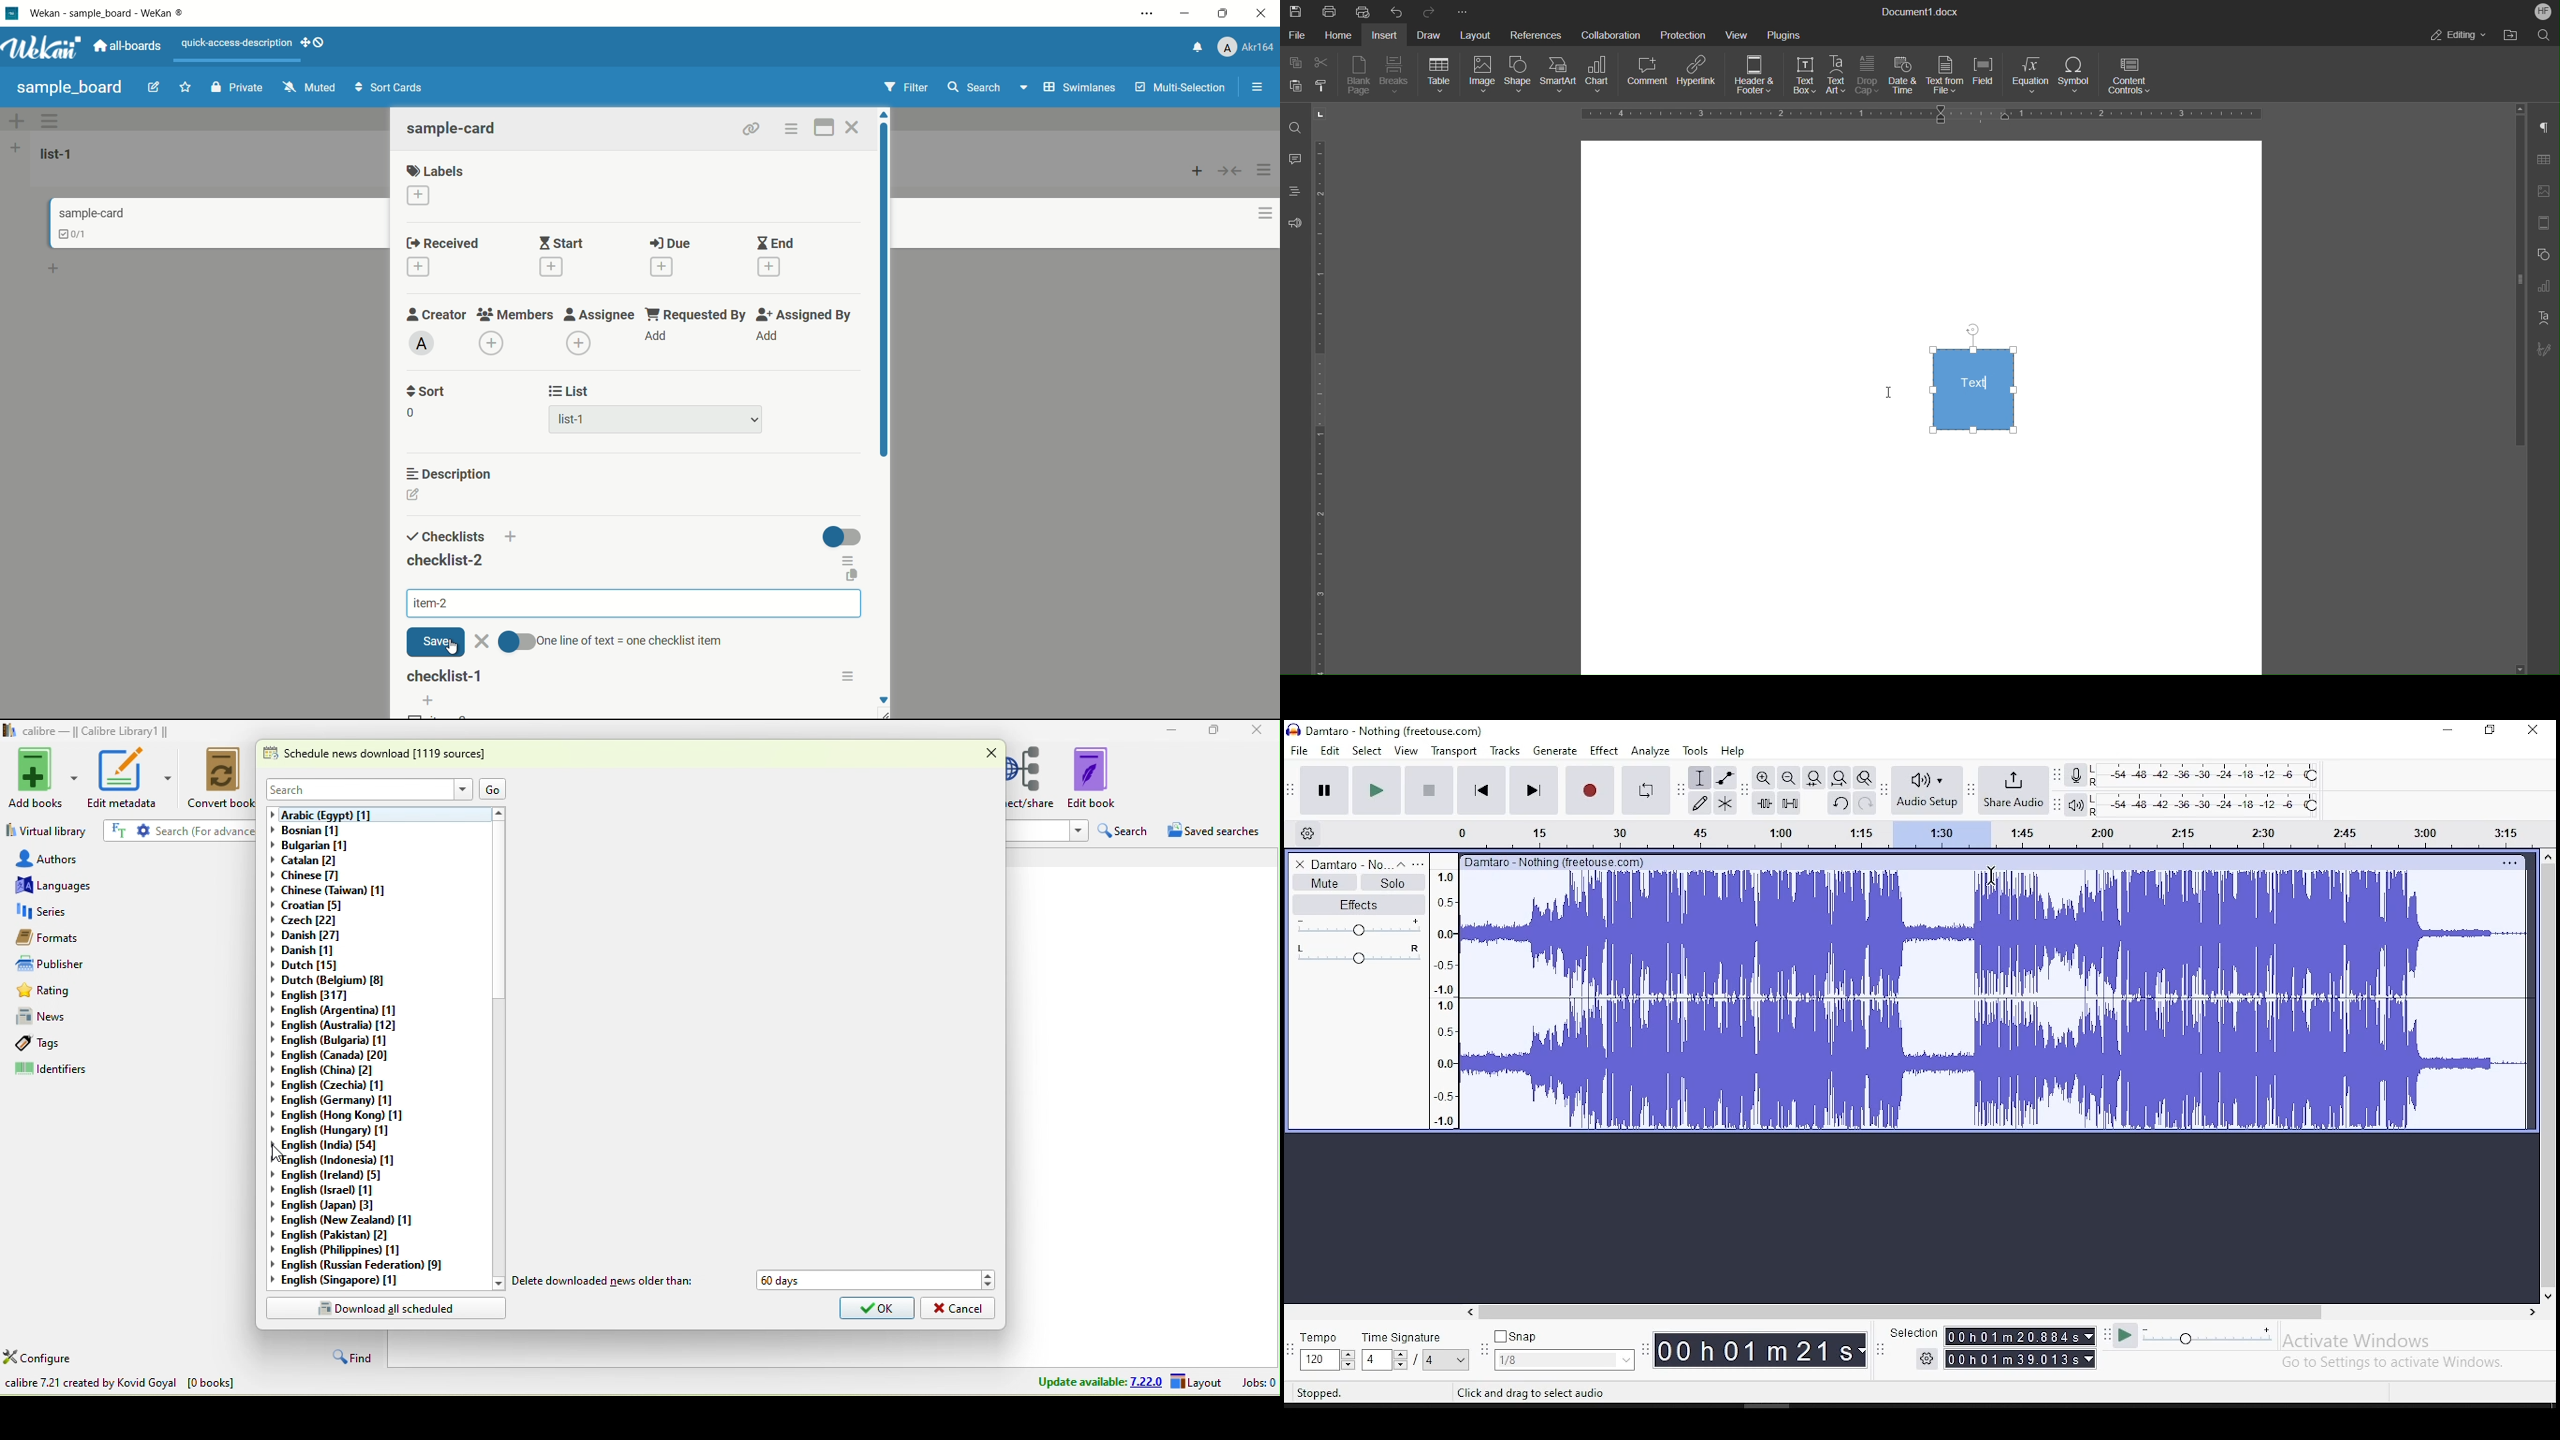 The image size is (2576, 1456). What do you see at coordinates (134, 1019) in the screenshot?
I see `news` at bounding box center [134, 1019].